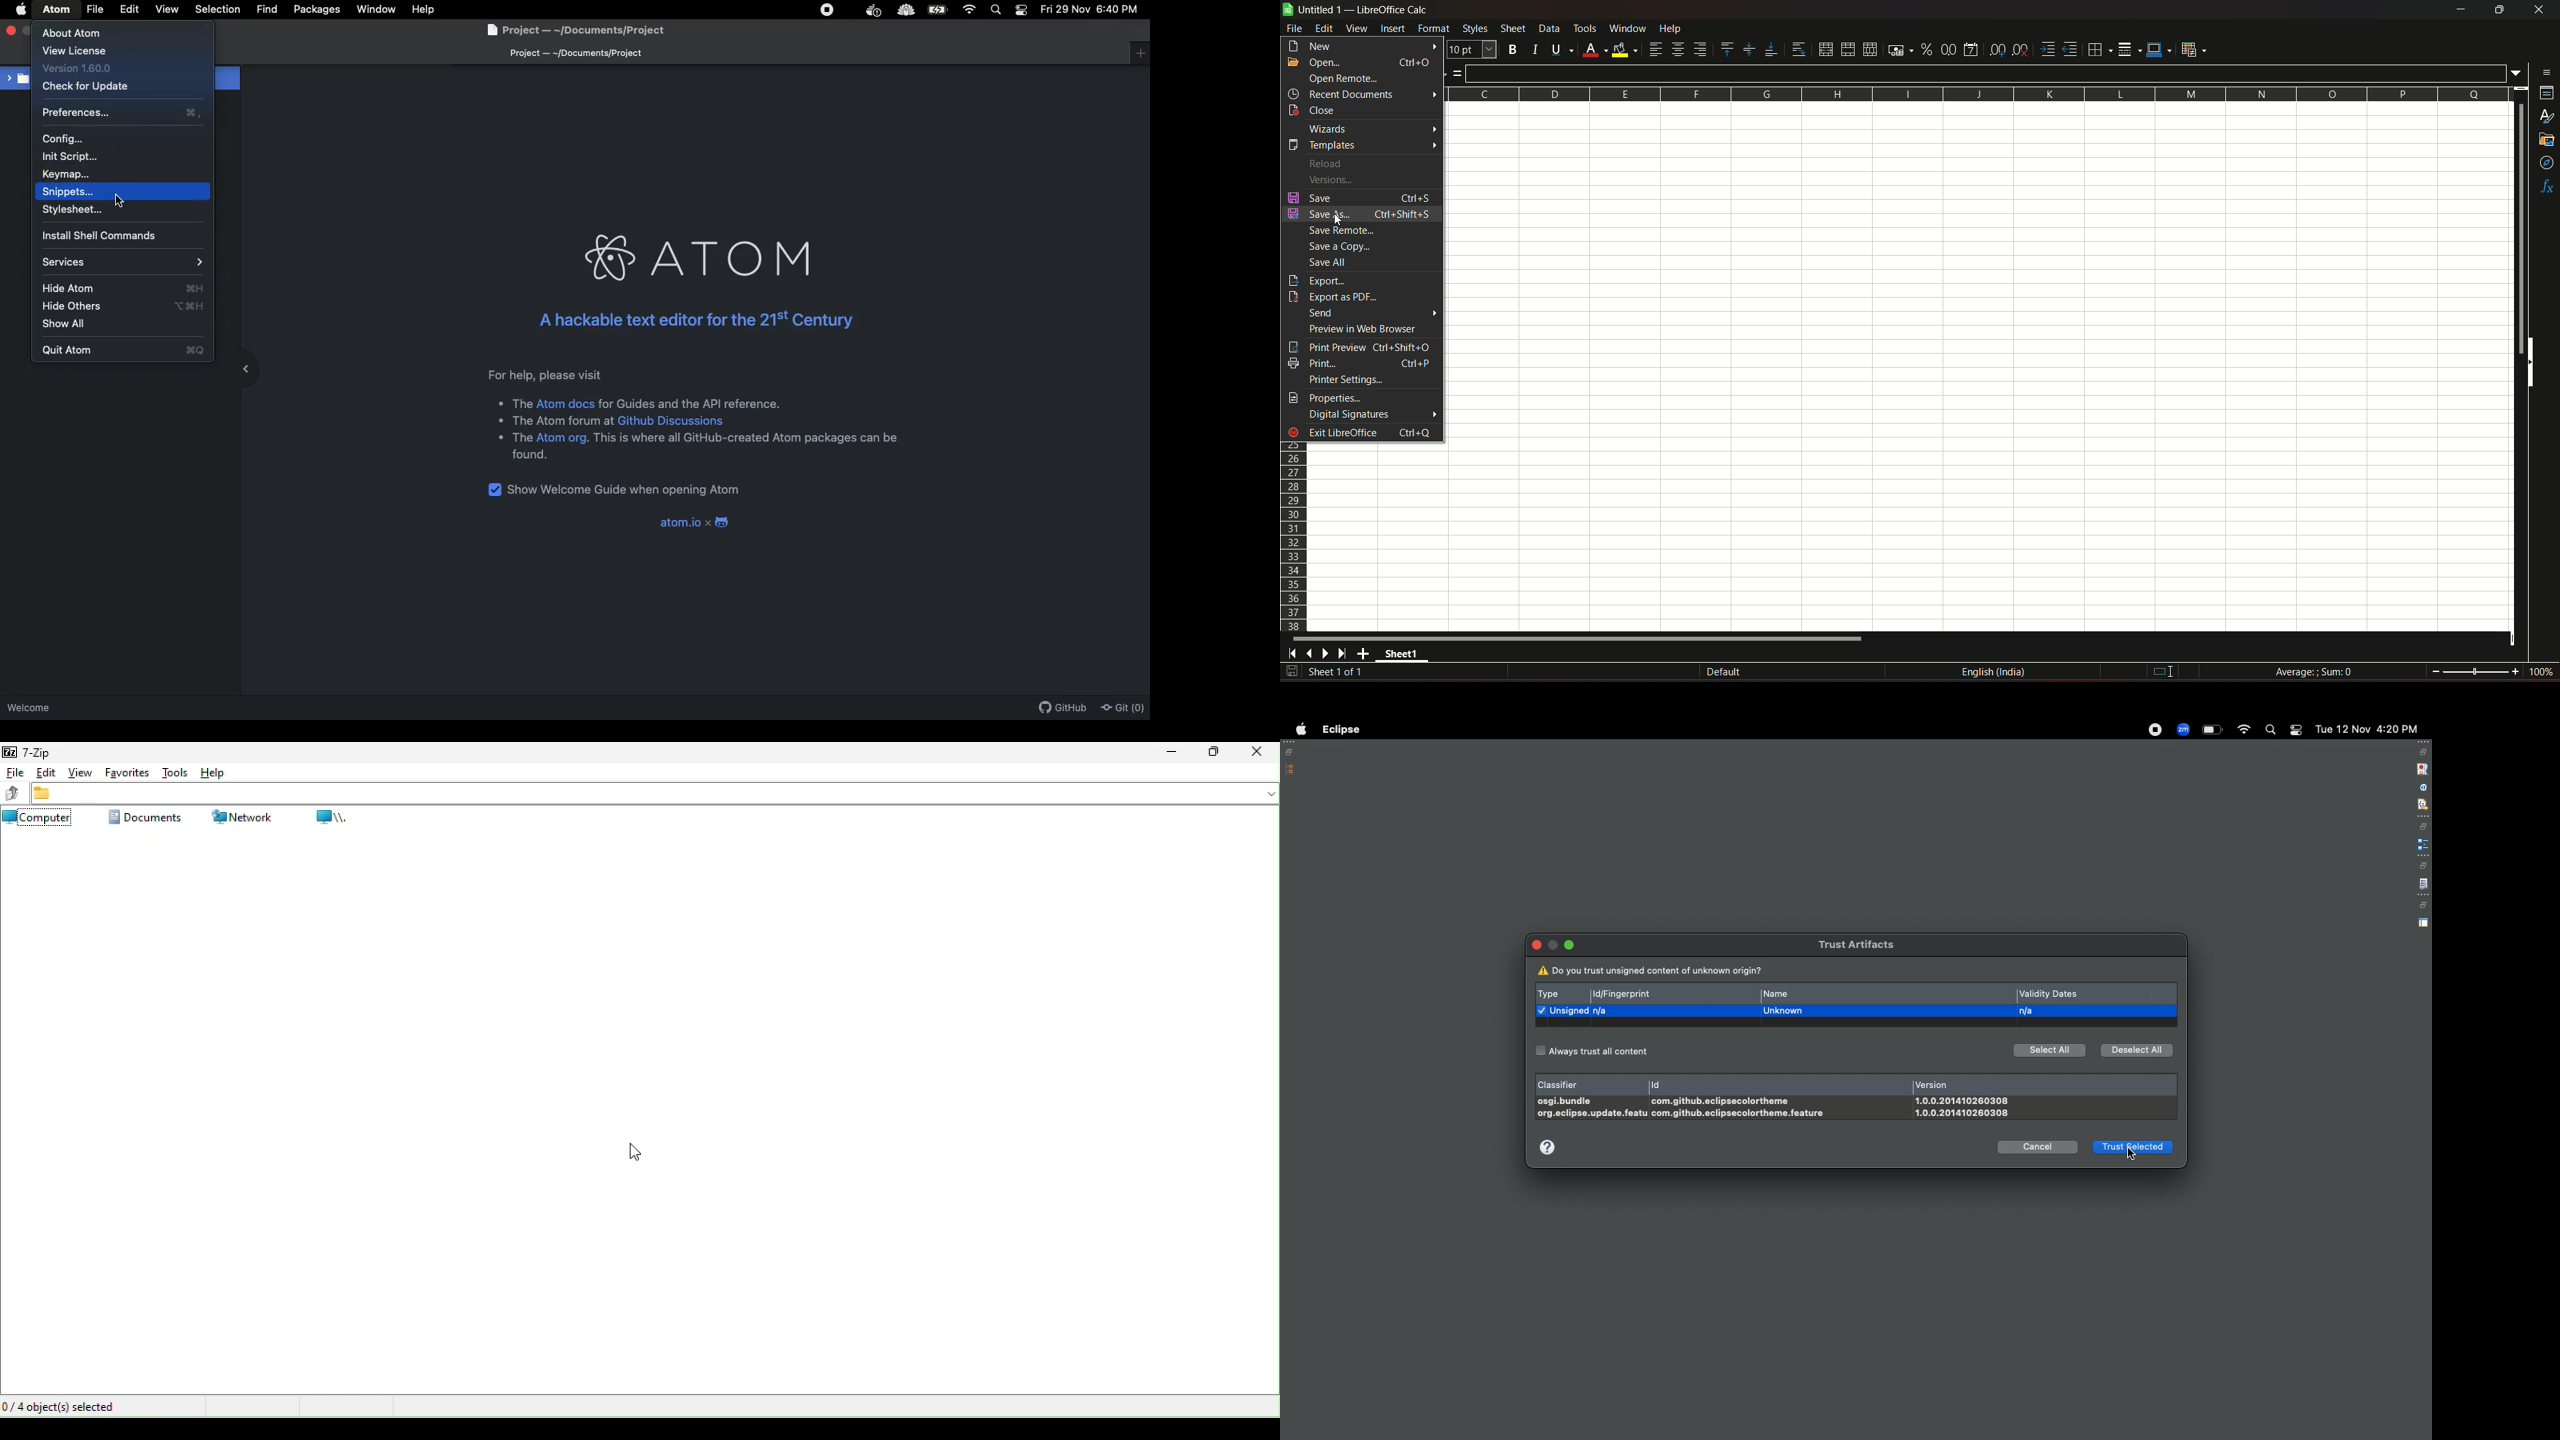  I want to click on input line, so click(1987, 72).